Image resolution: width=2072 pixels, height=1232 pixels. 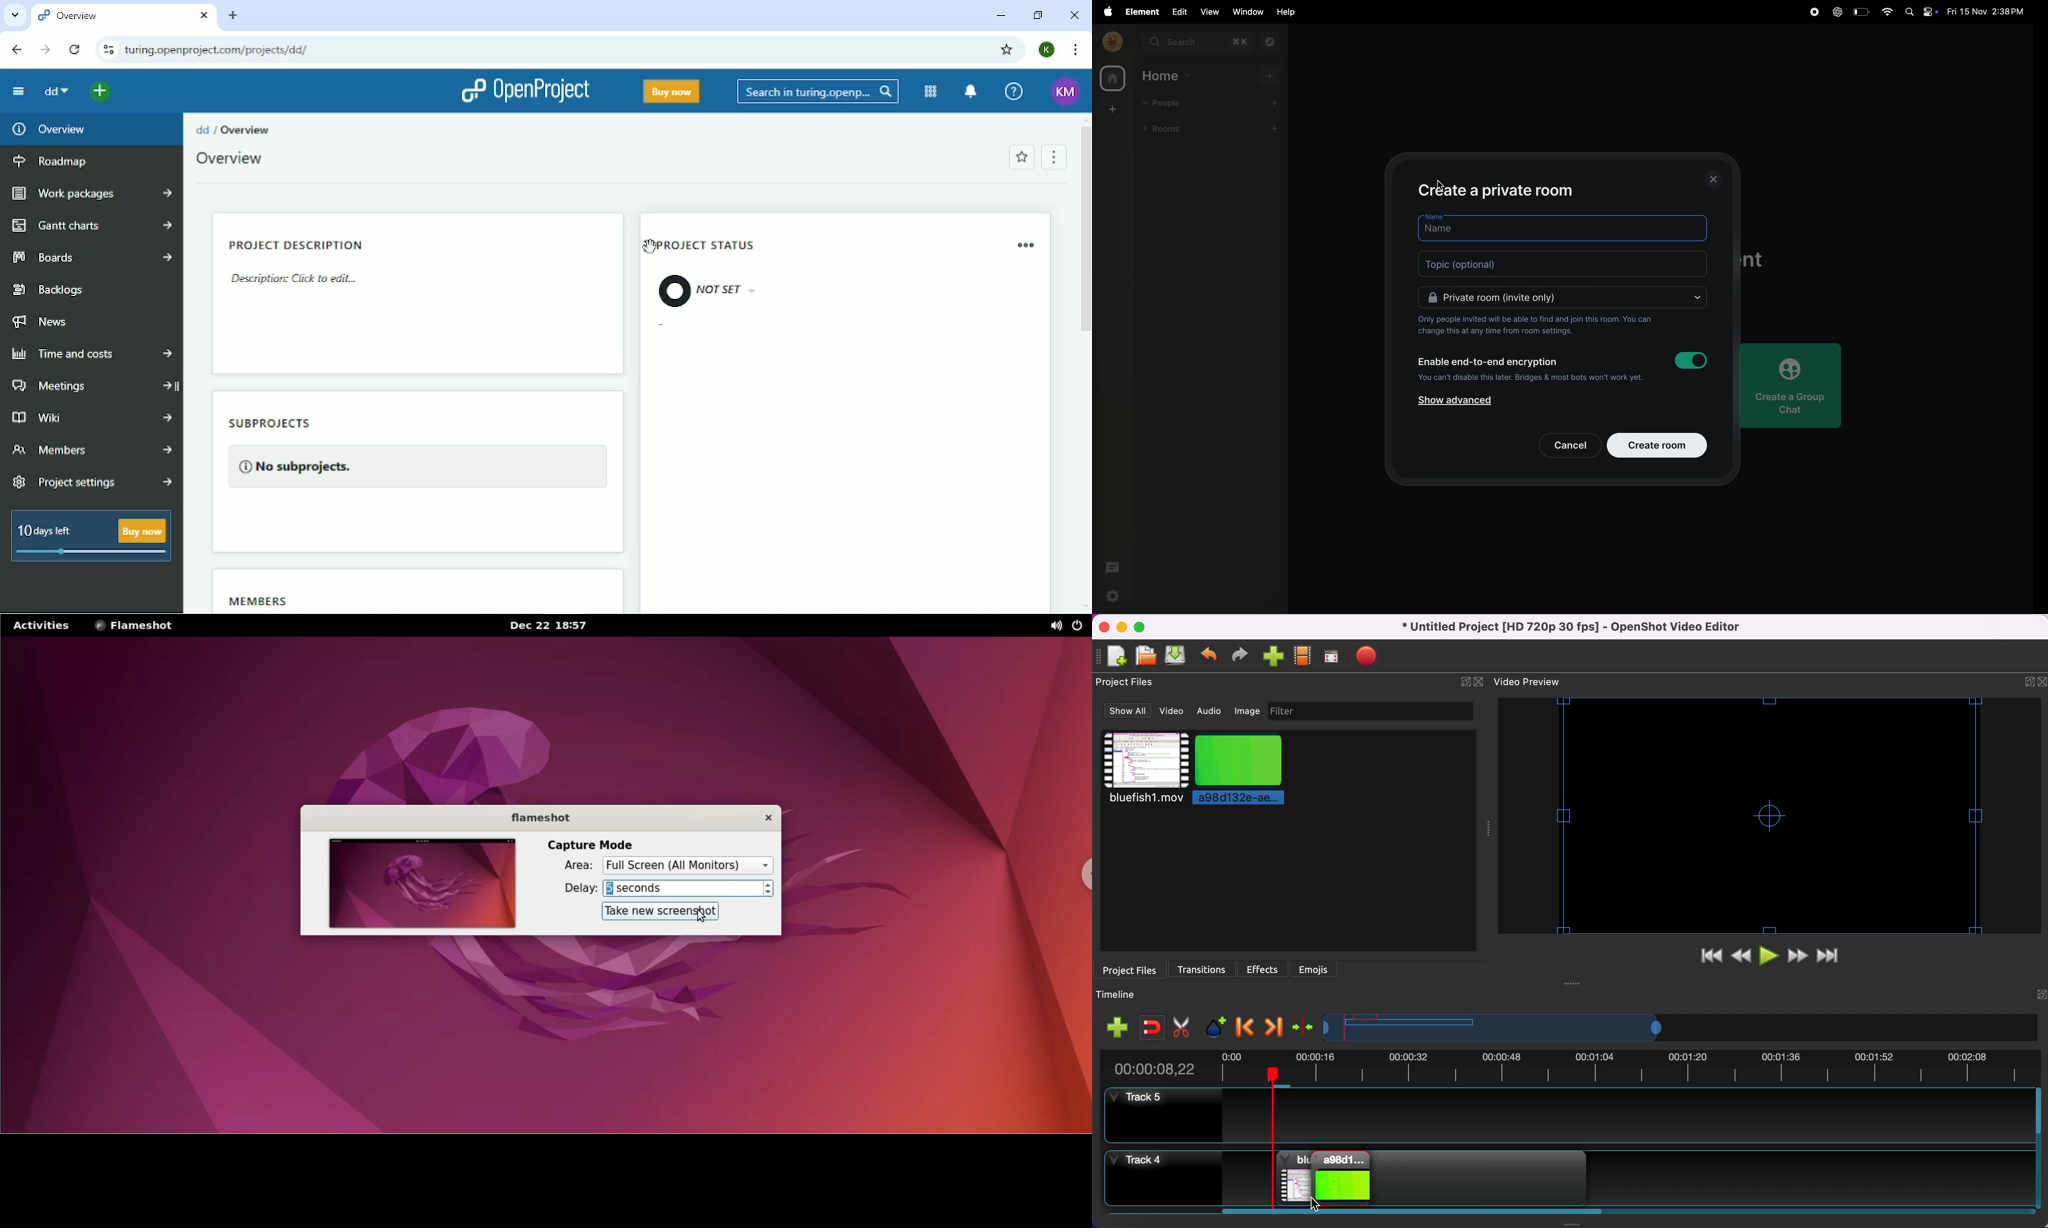 I want to click on date and time, so click(x=1989, y=12).